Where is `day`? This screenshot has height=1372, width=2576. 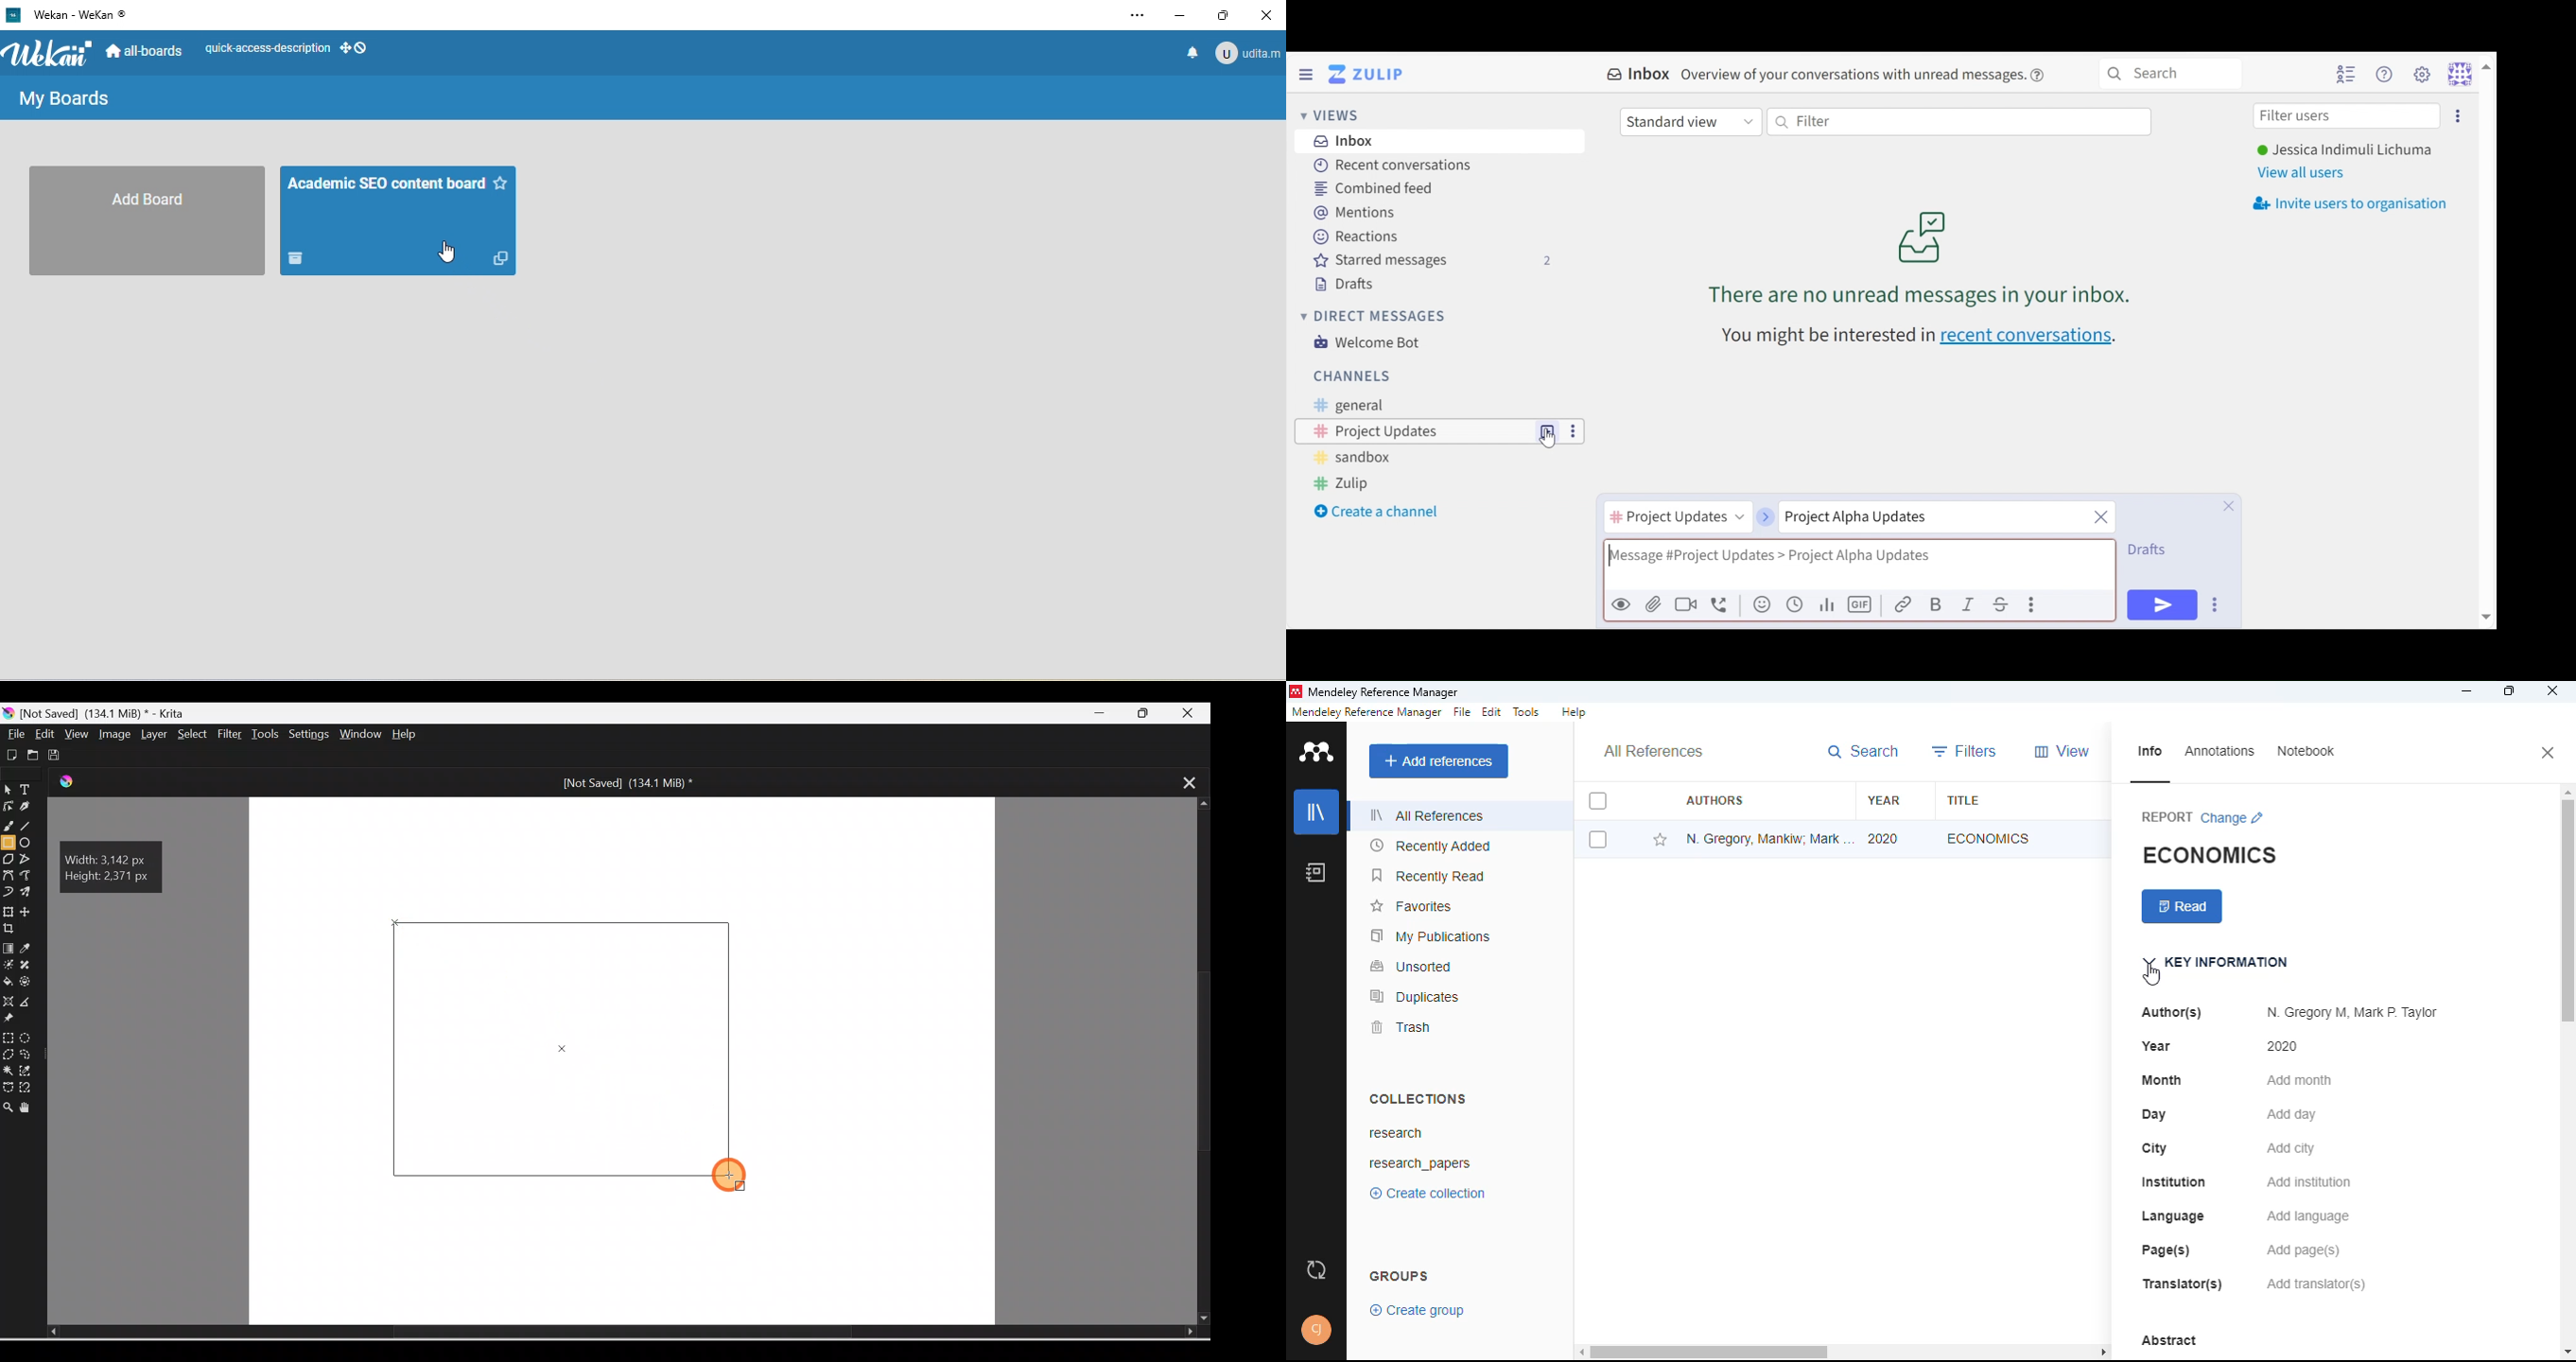
day is located at coordinates (2154, 1115).